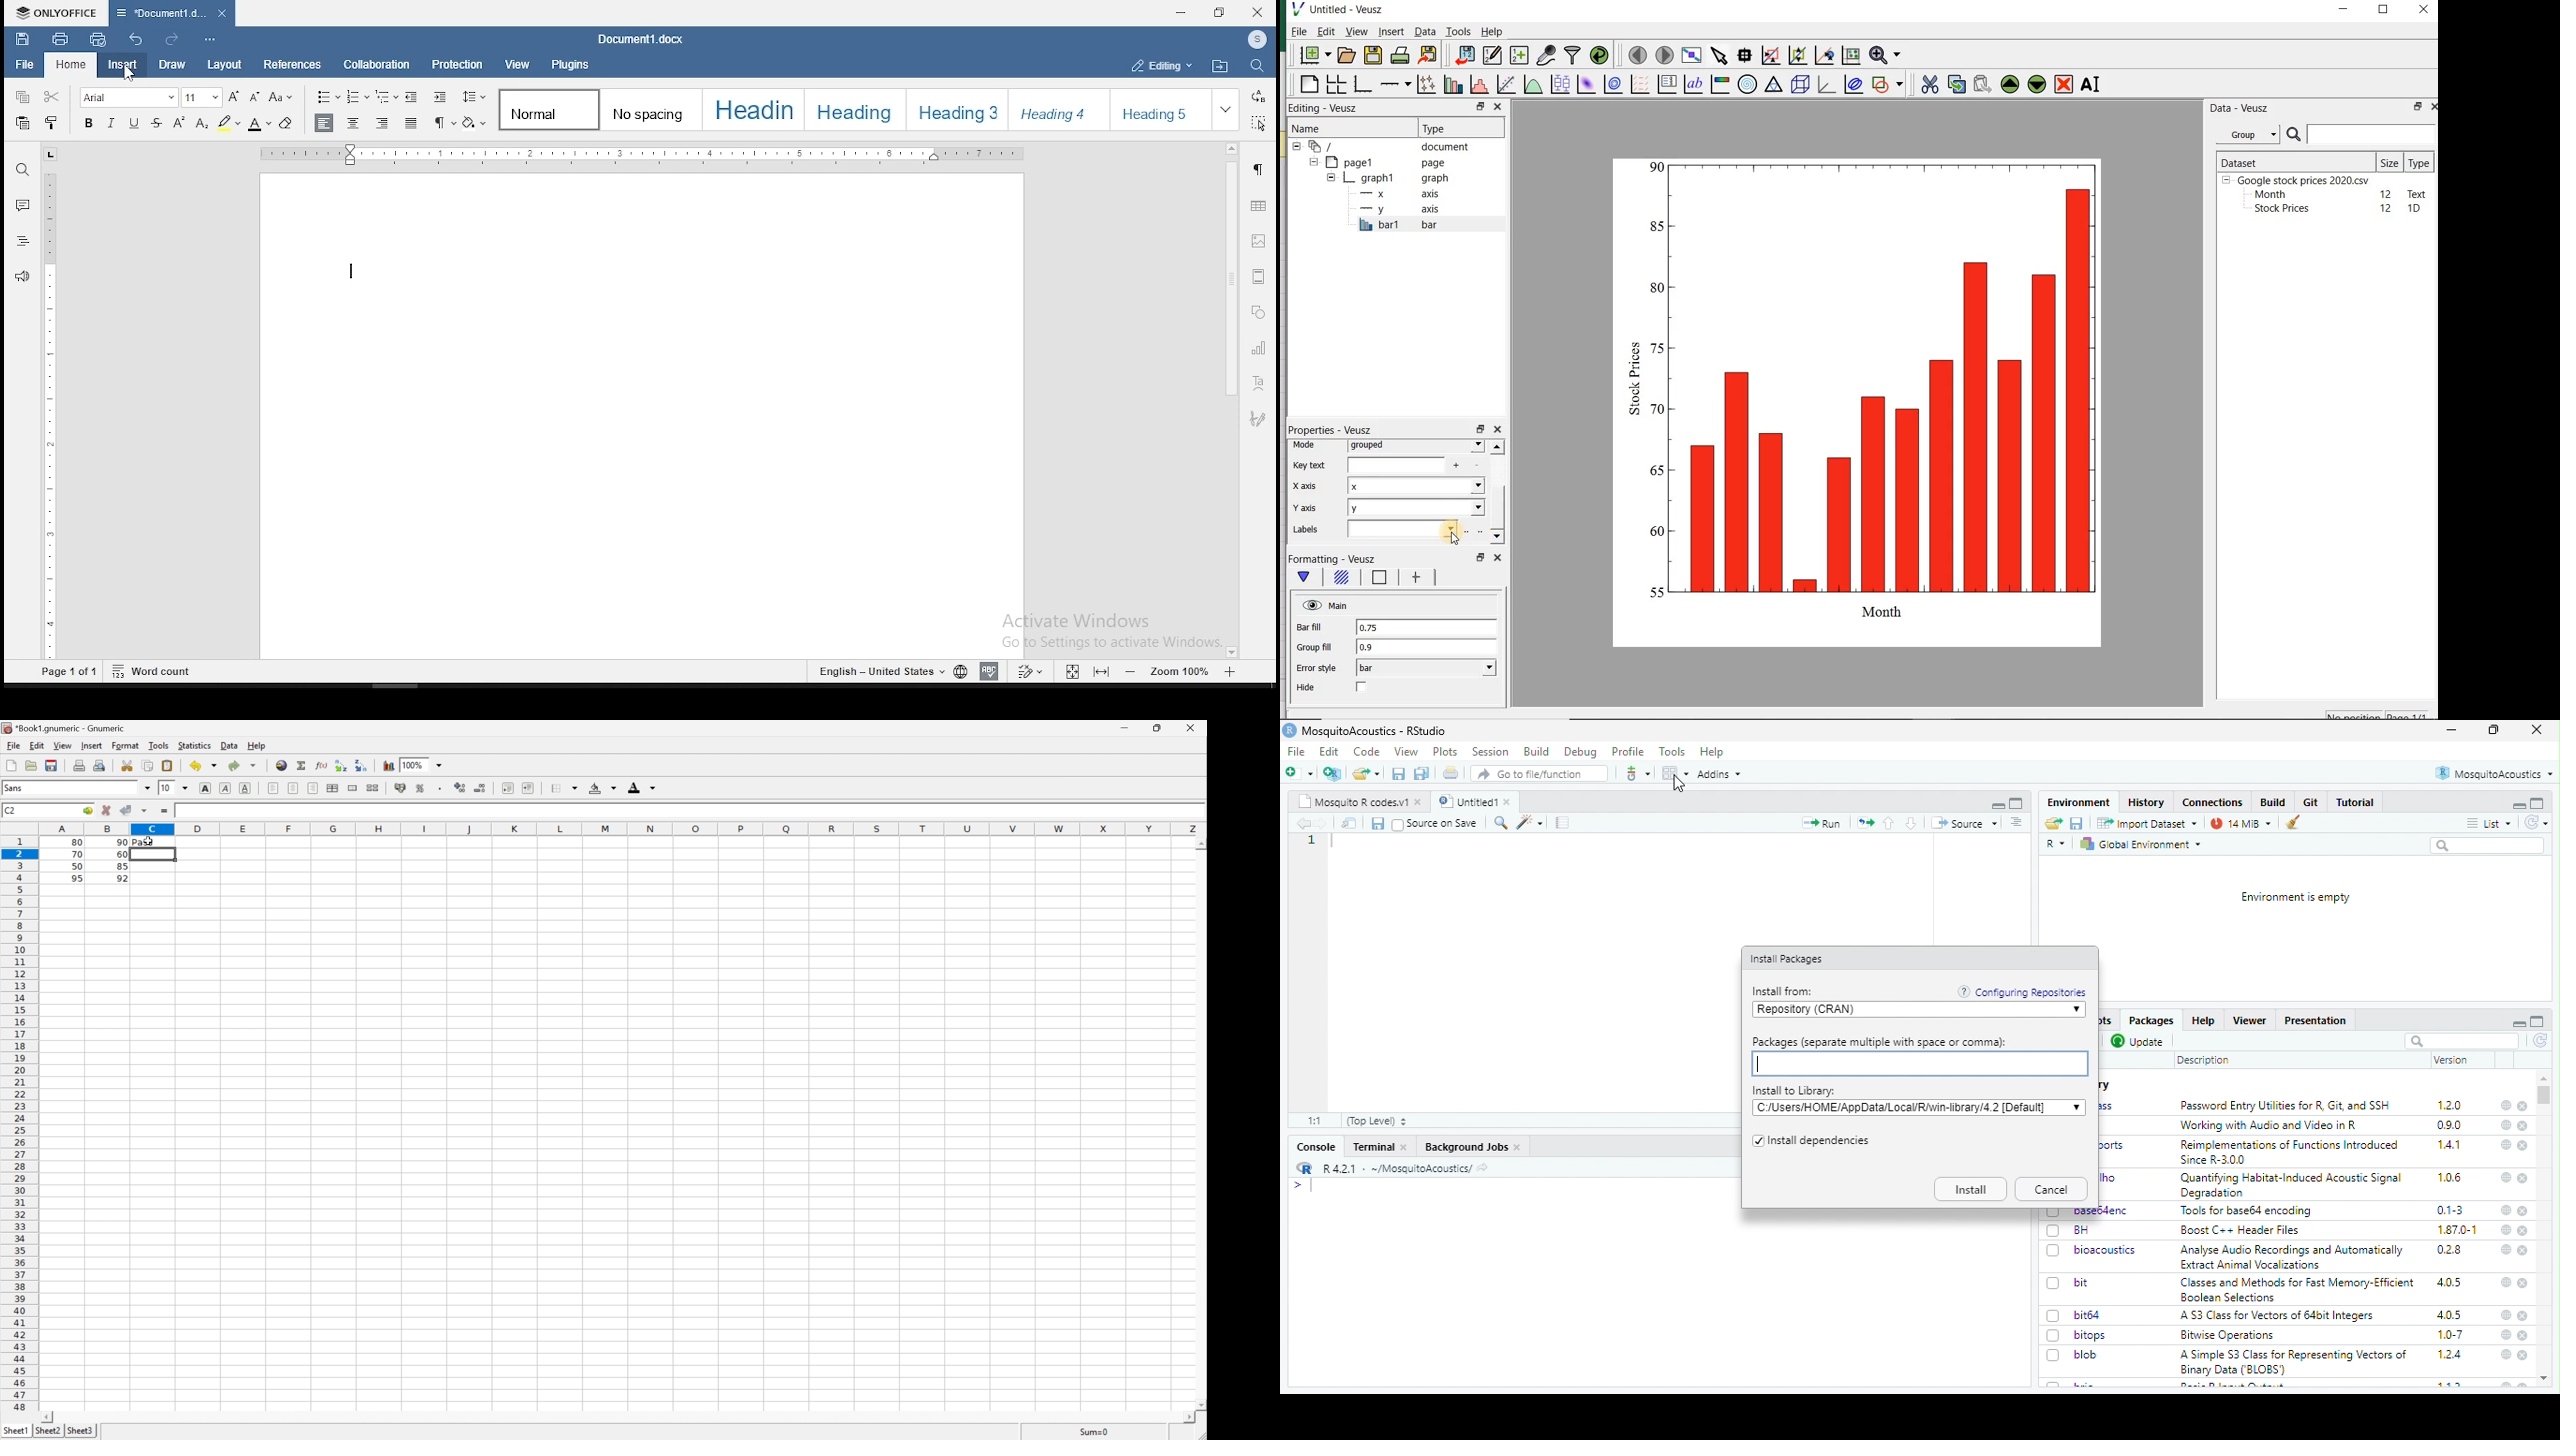  I want to click on Scroll Left, so click(50, 1414).